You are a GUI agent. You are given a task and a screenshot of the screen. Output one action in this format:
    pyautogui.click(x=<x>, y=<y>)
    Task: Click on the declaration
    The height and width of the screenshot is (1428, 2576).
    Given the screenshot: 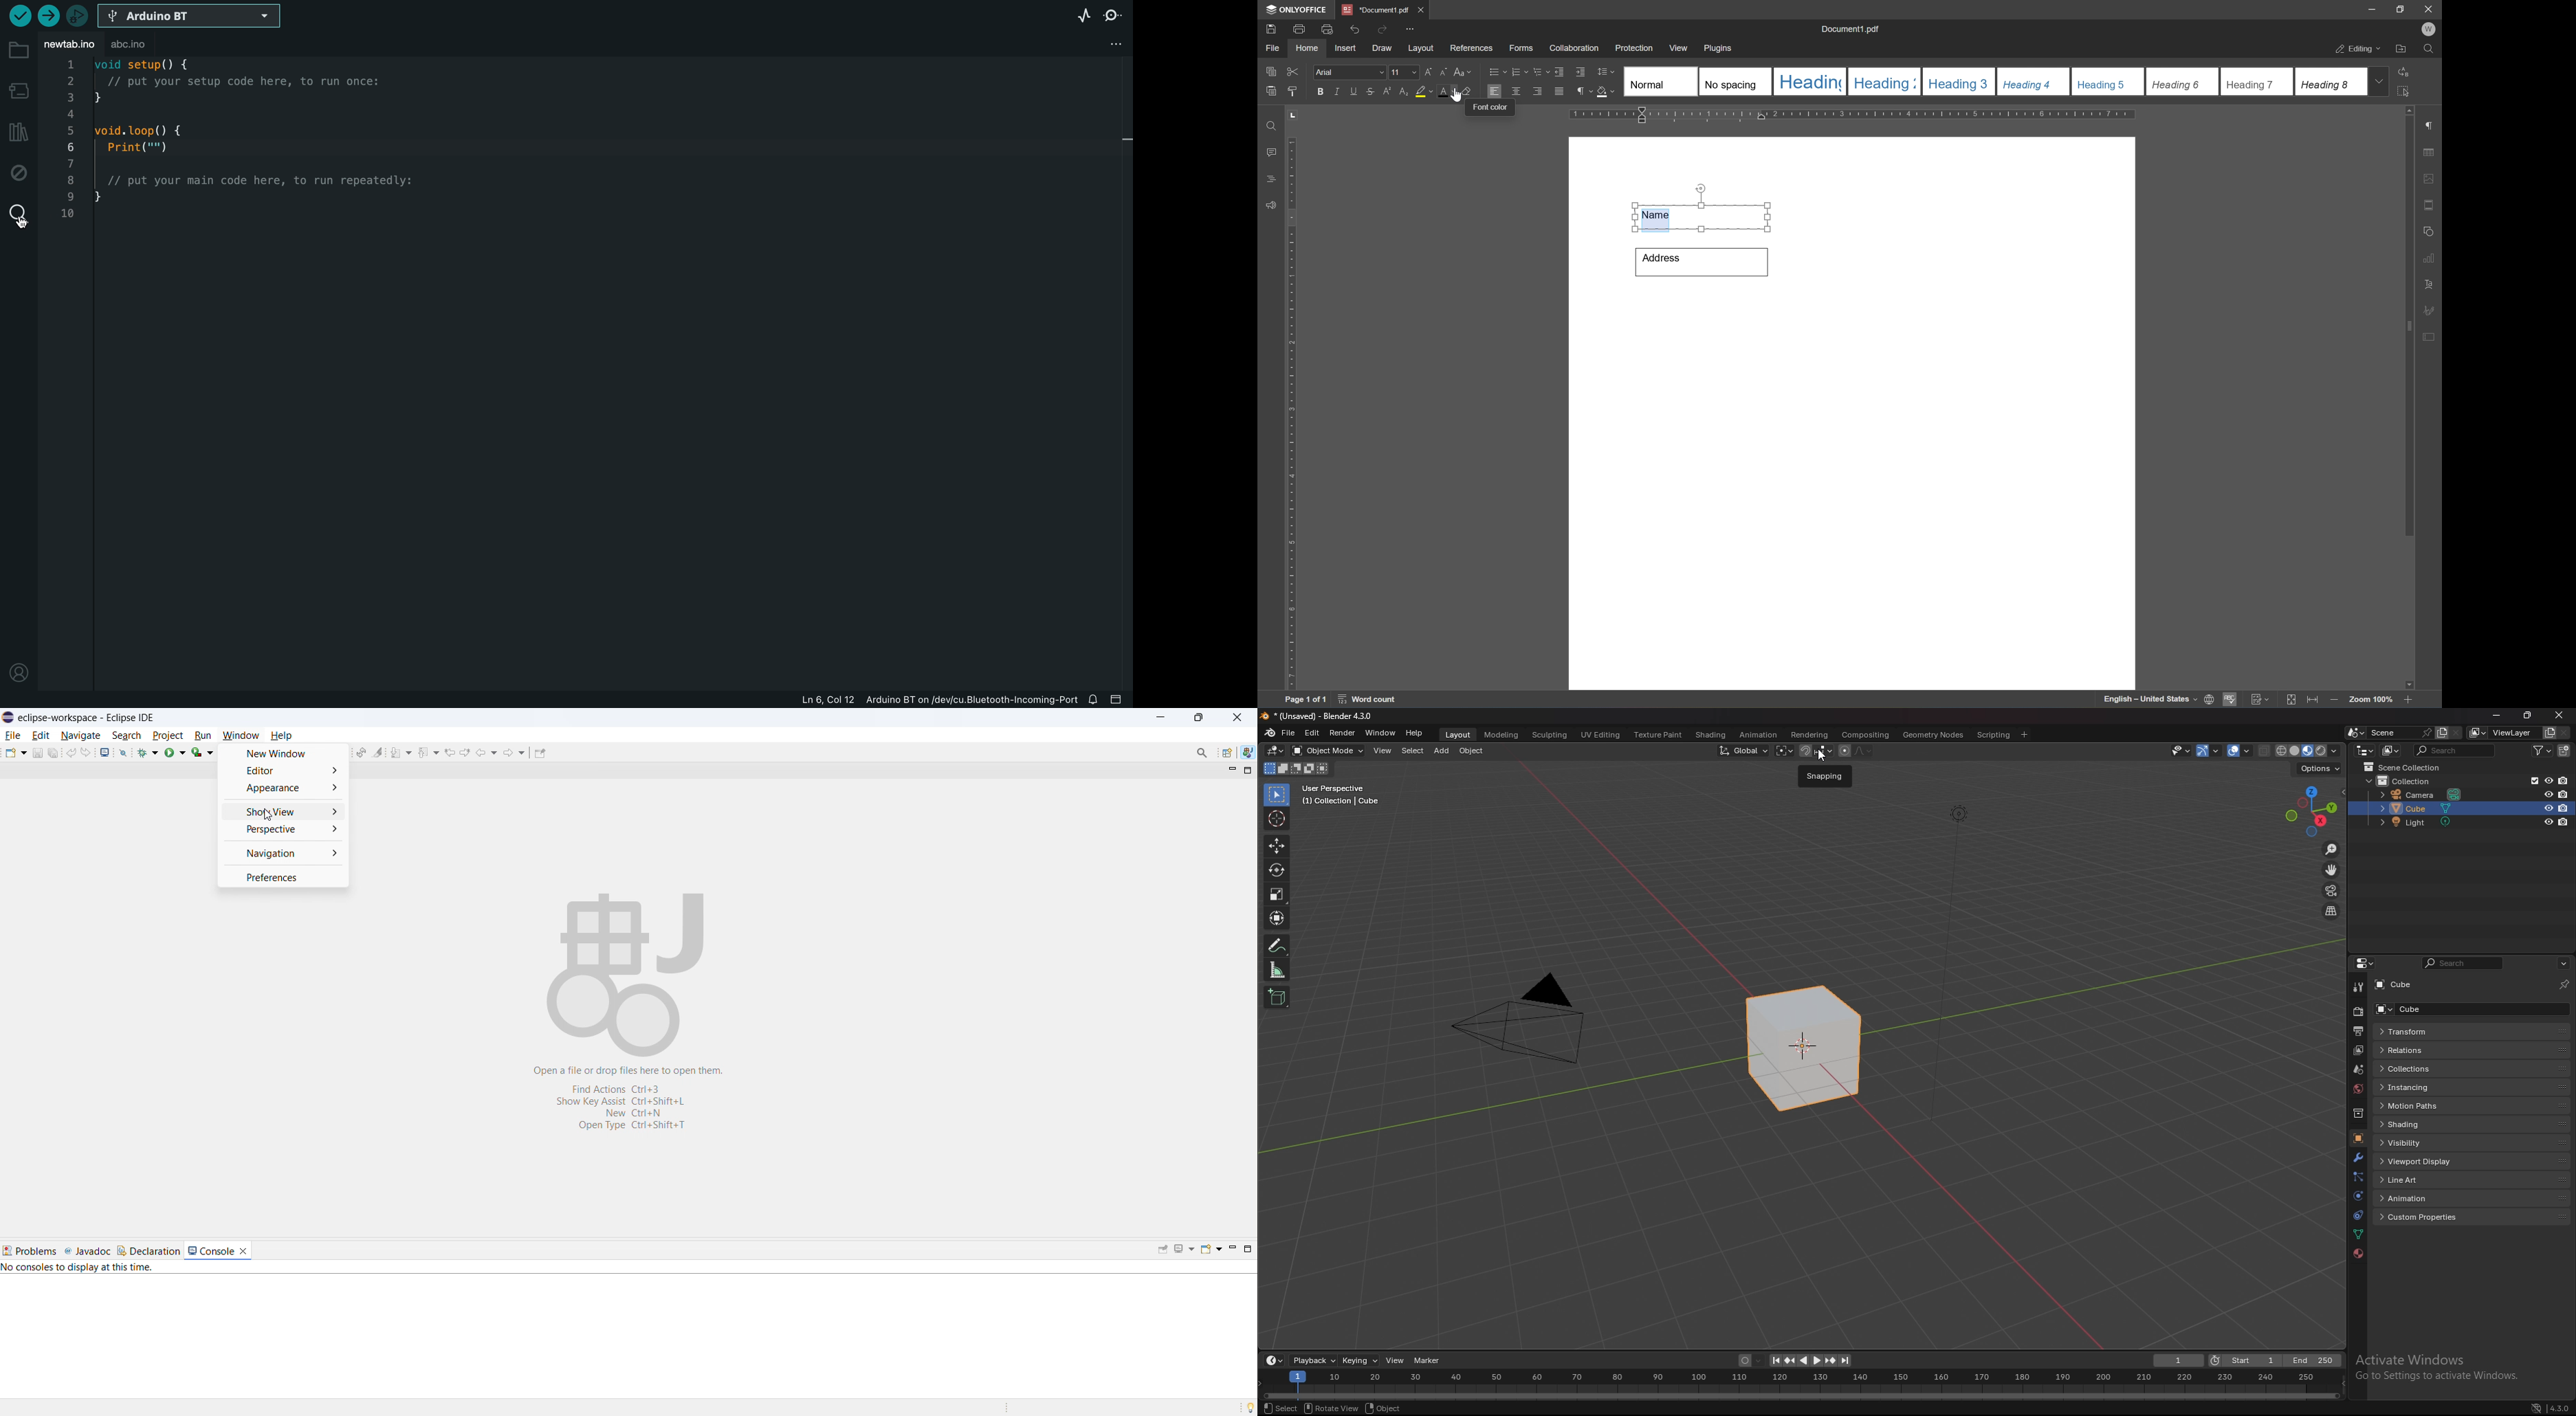 What is the action you would take?
    pyautogui.click(x=148, y=1250)
    